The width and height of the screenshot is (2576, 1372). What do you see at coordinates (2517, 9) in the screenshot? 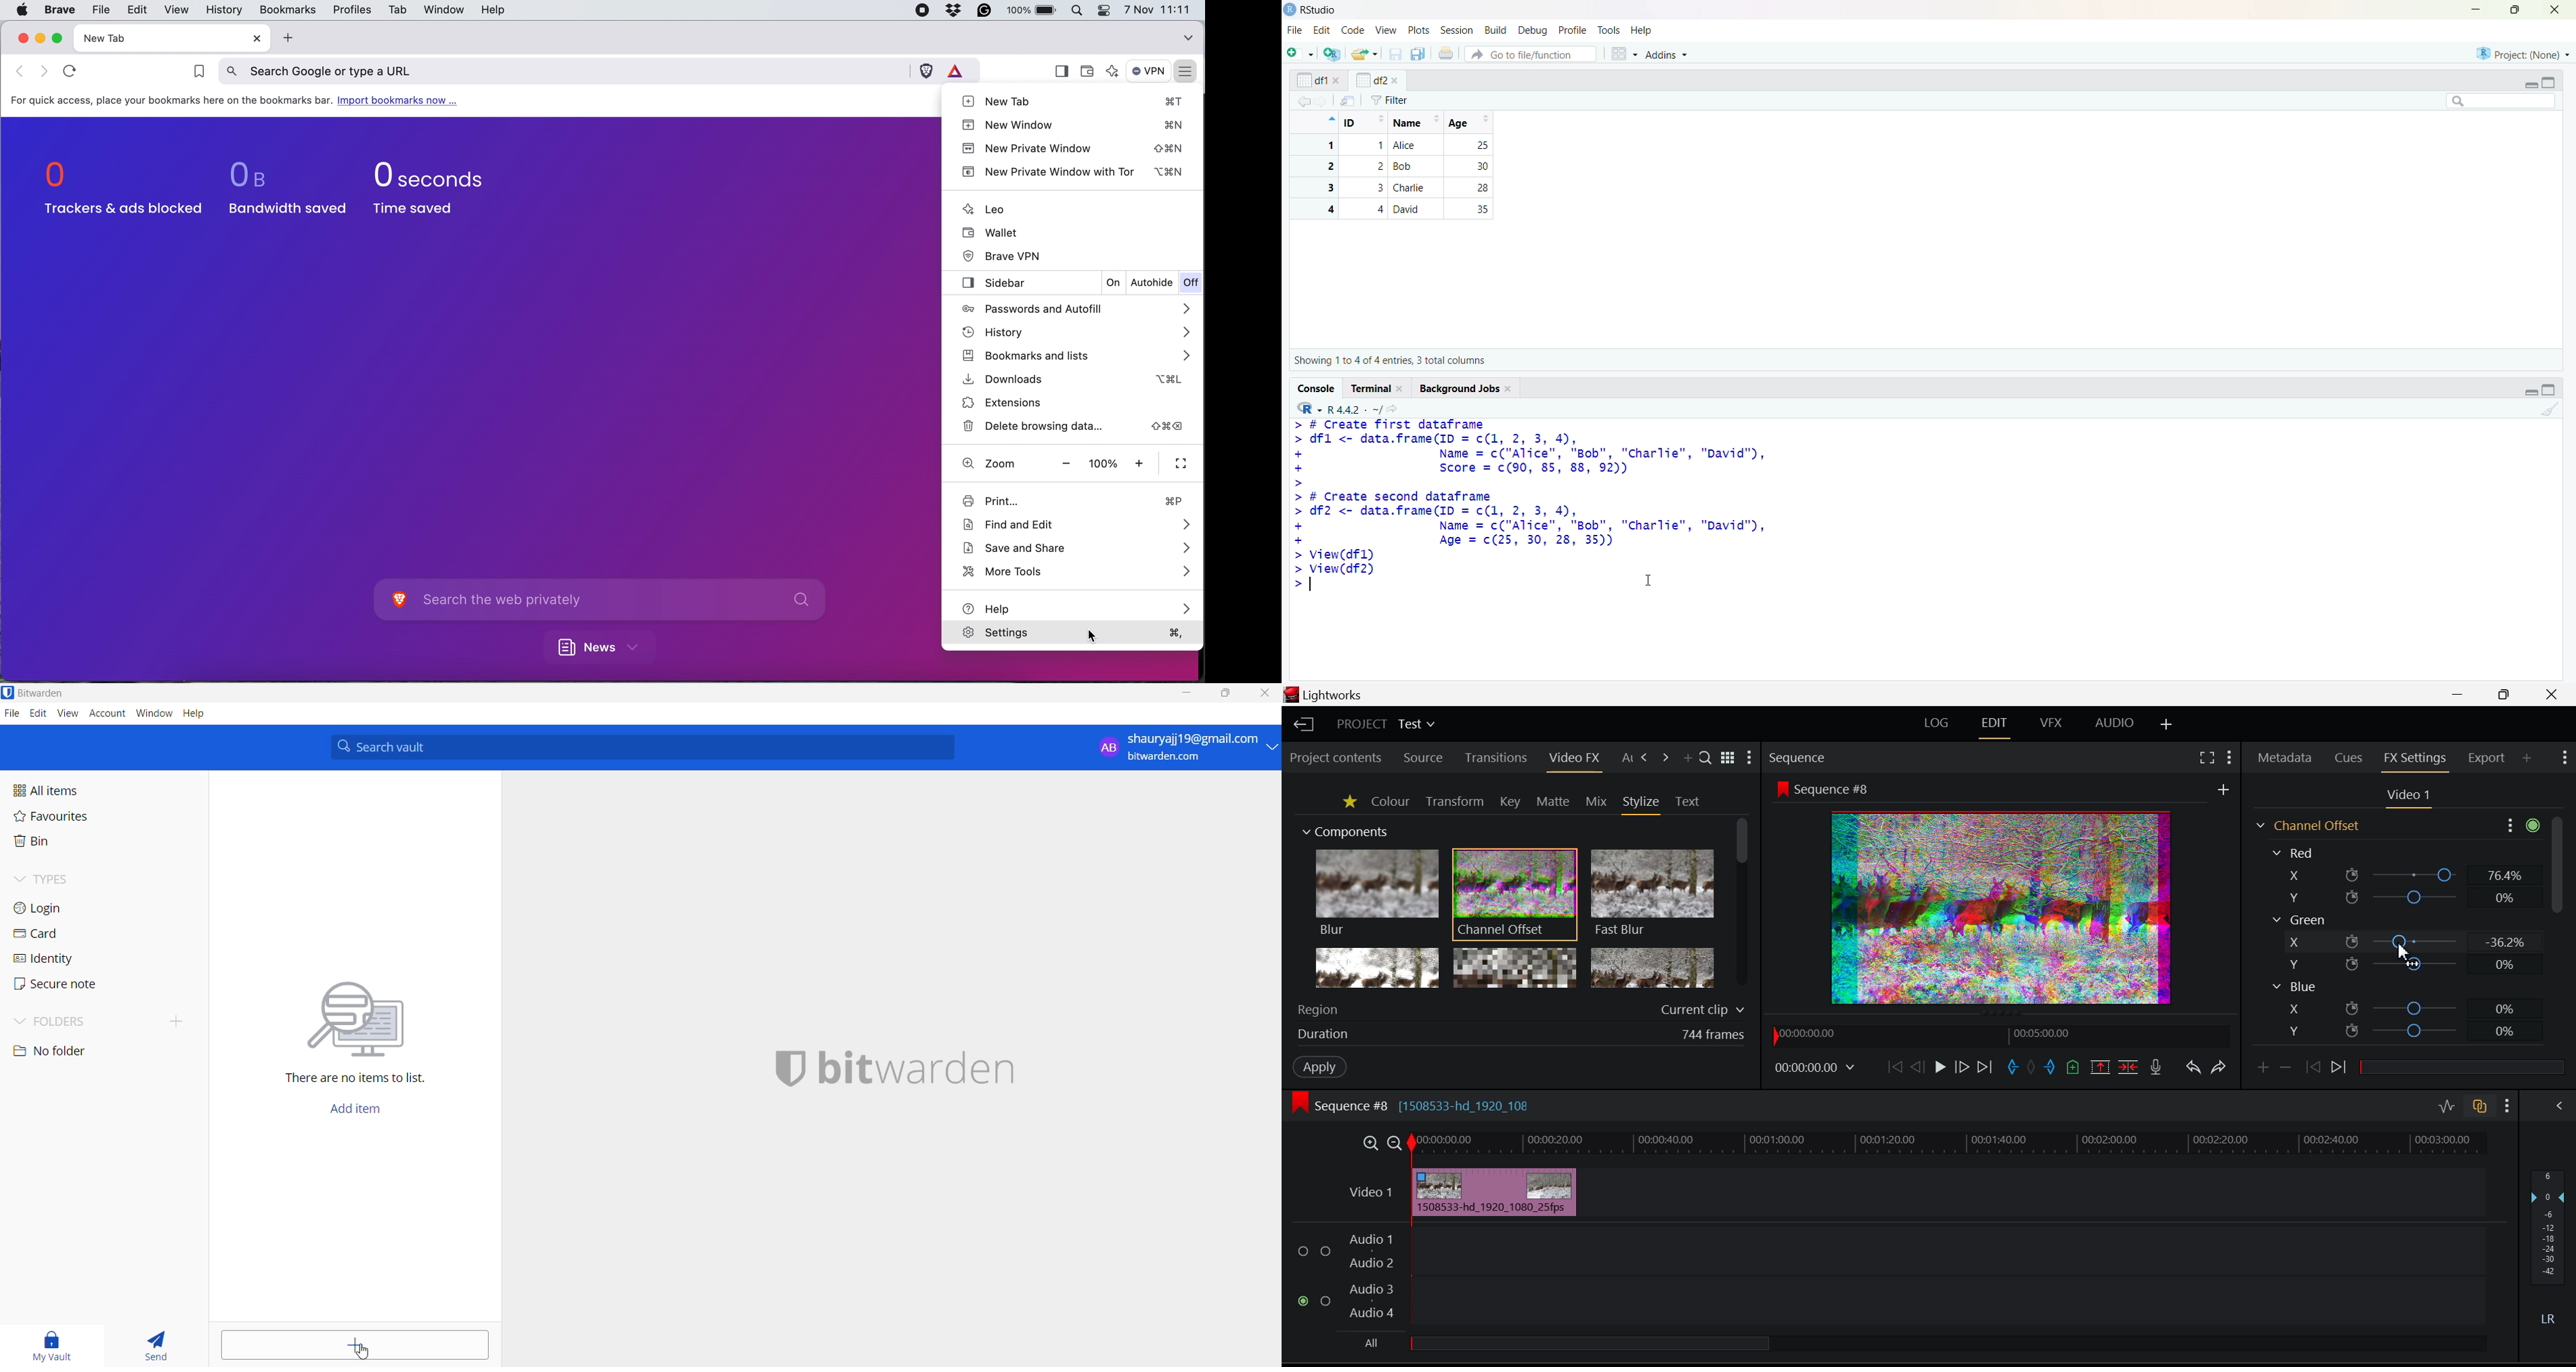
I see `maximize` at bounding box center [2517, 9].